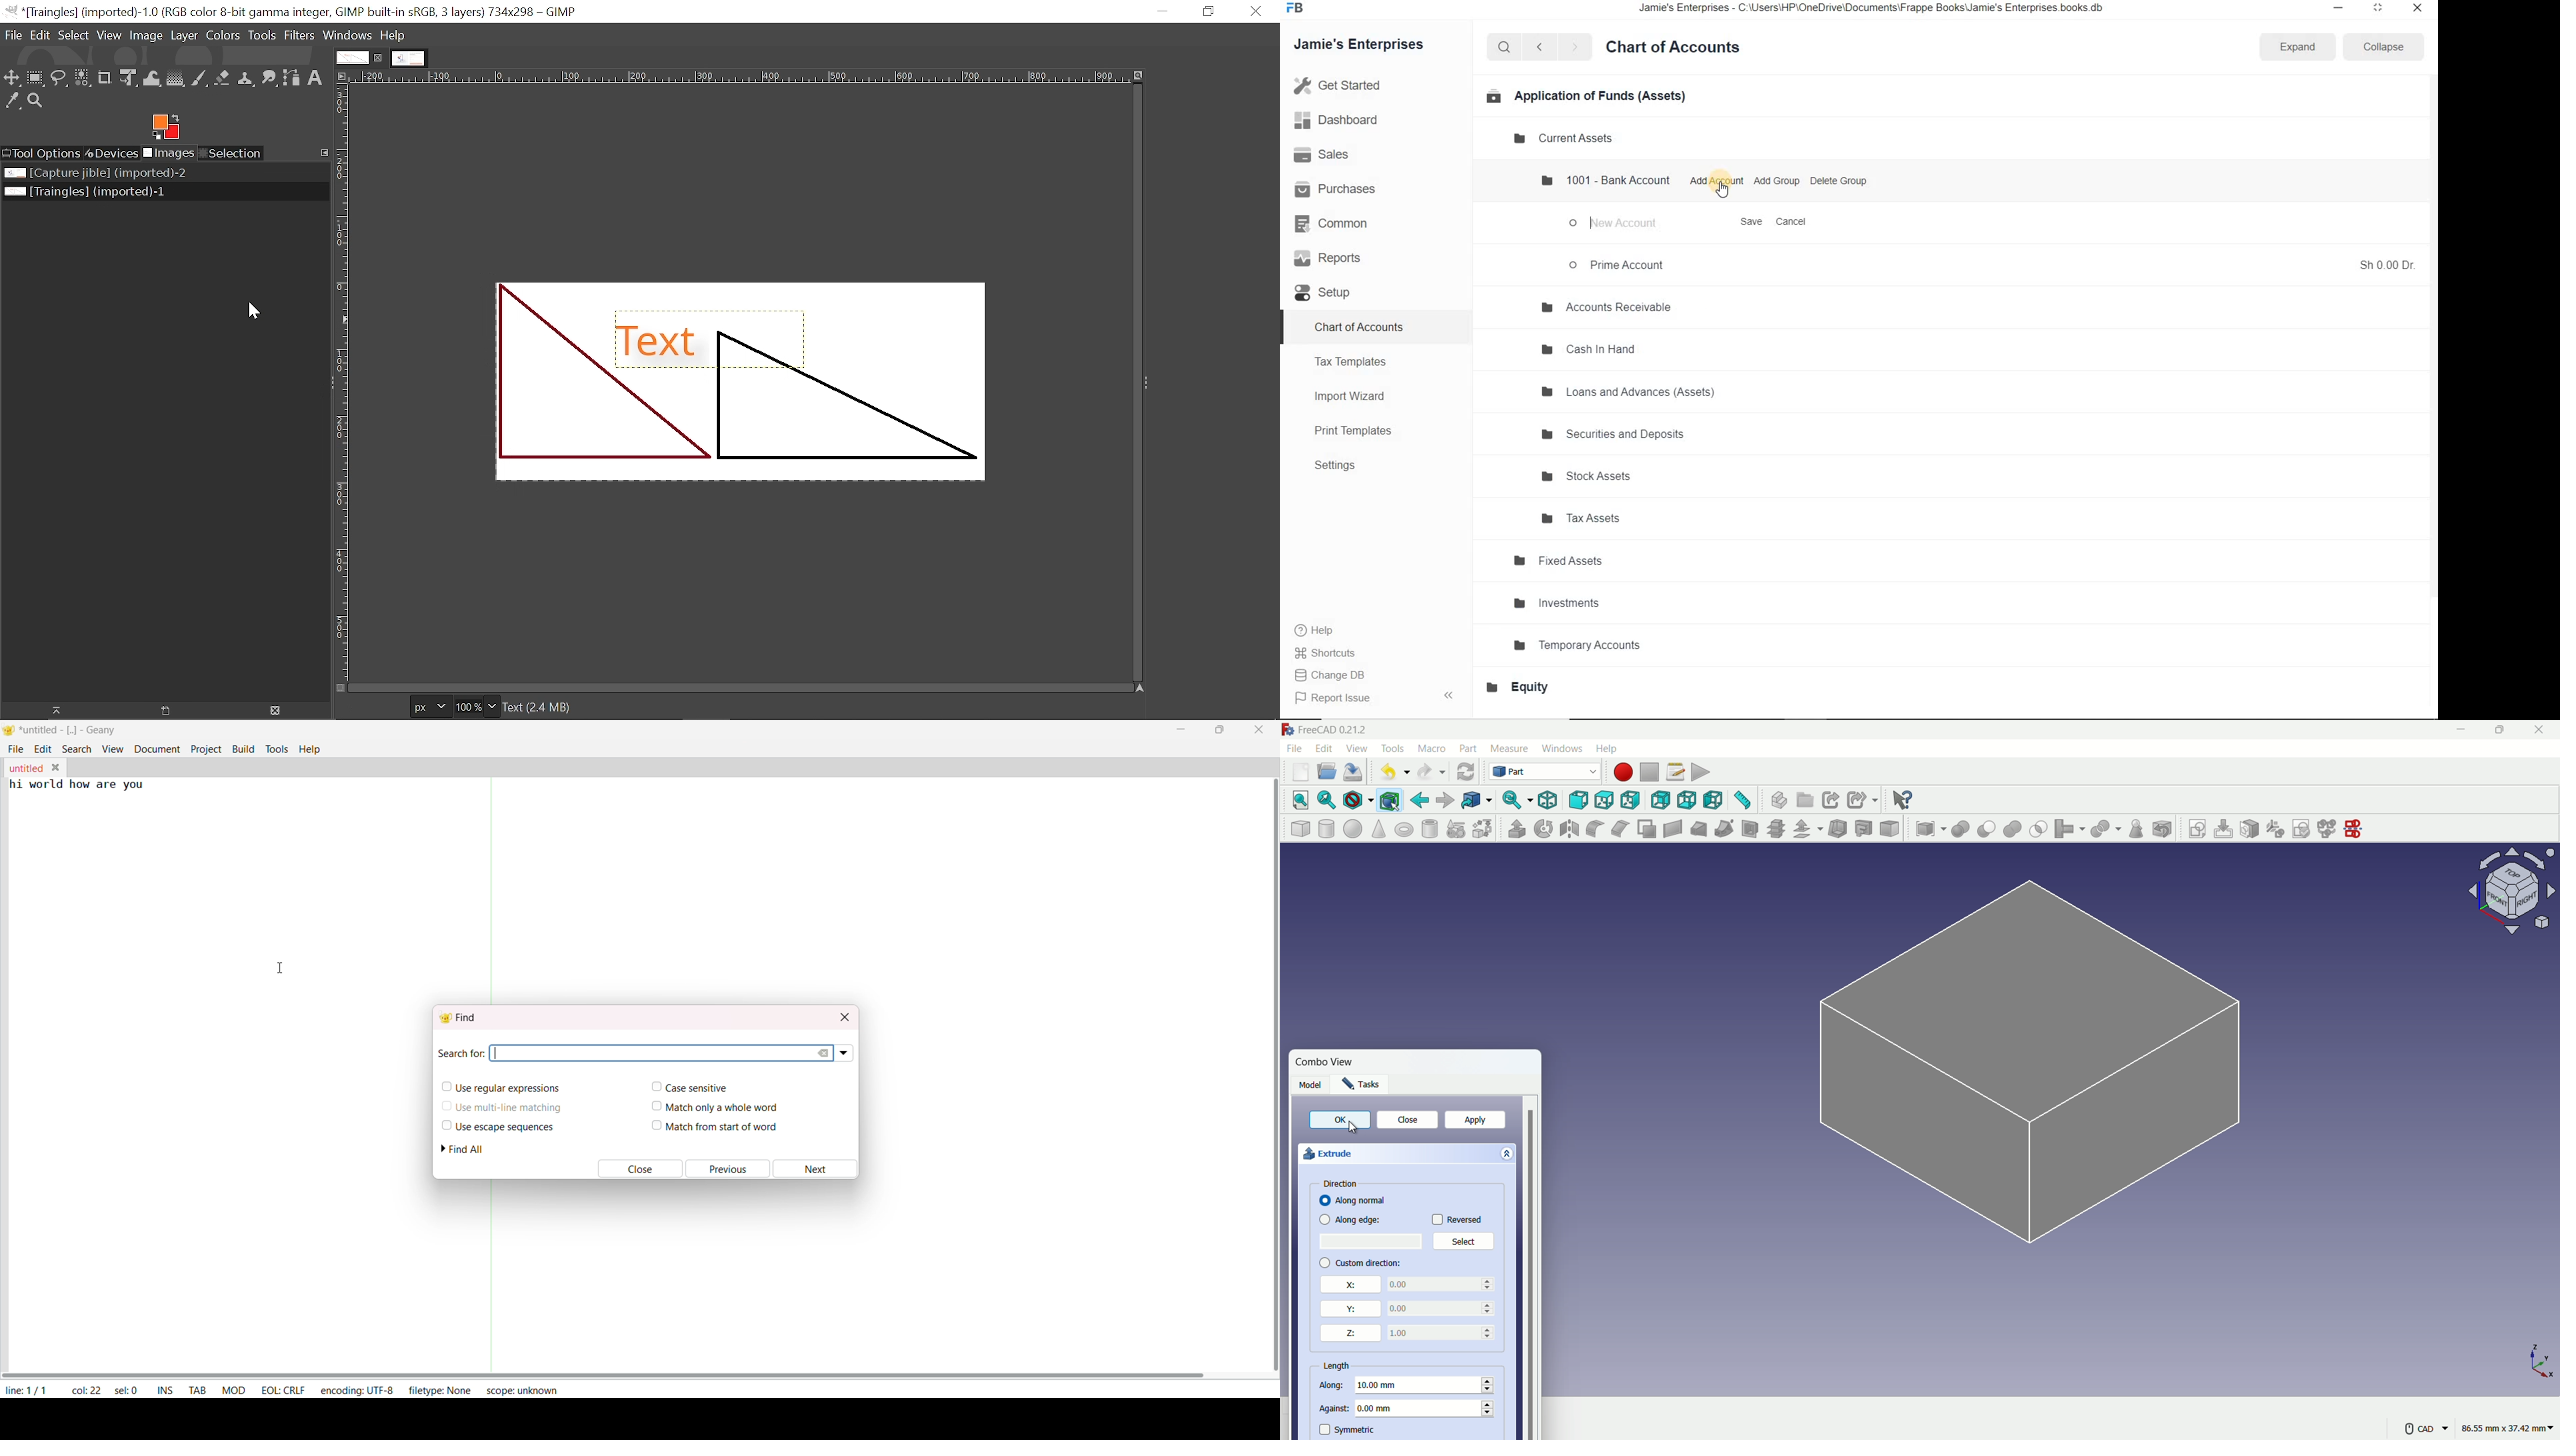 Image resolution: width=2576 pixels, height=1456 pixels. I want to click on save file, so click(1353, 773).